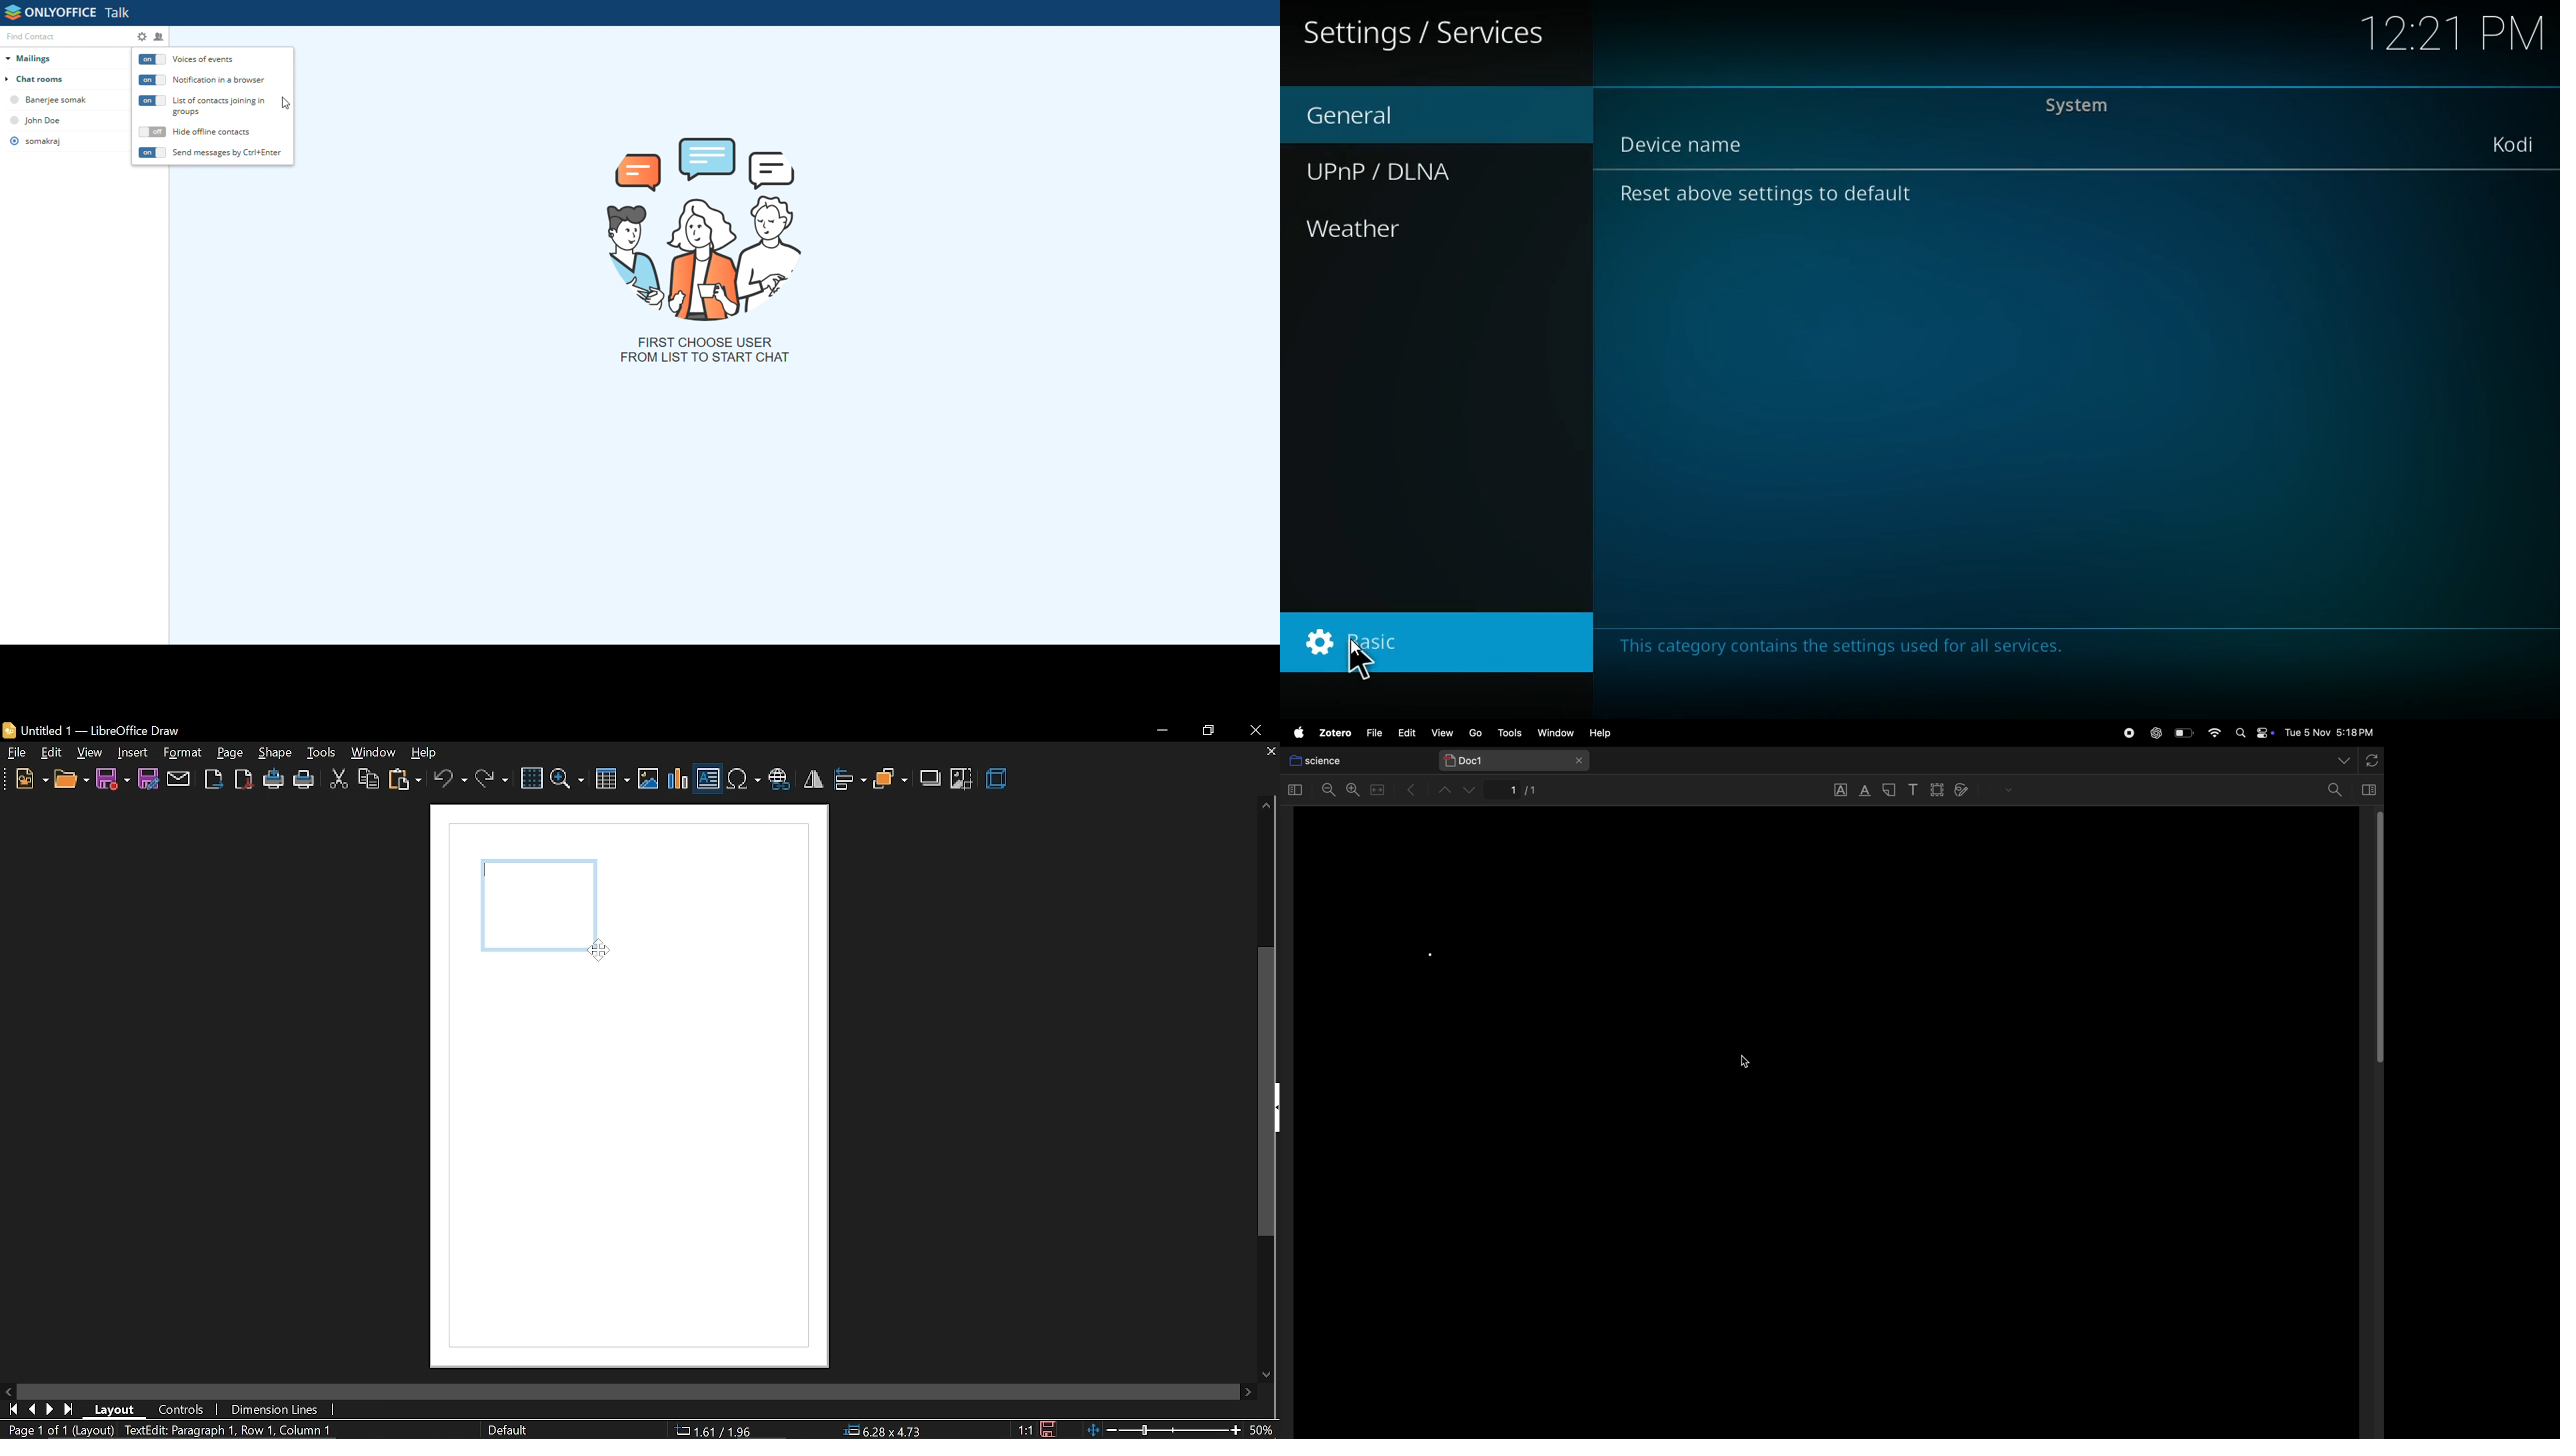  I want to click on reset above settings to default, so click(1769, 201).